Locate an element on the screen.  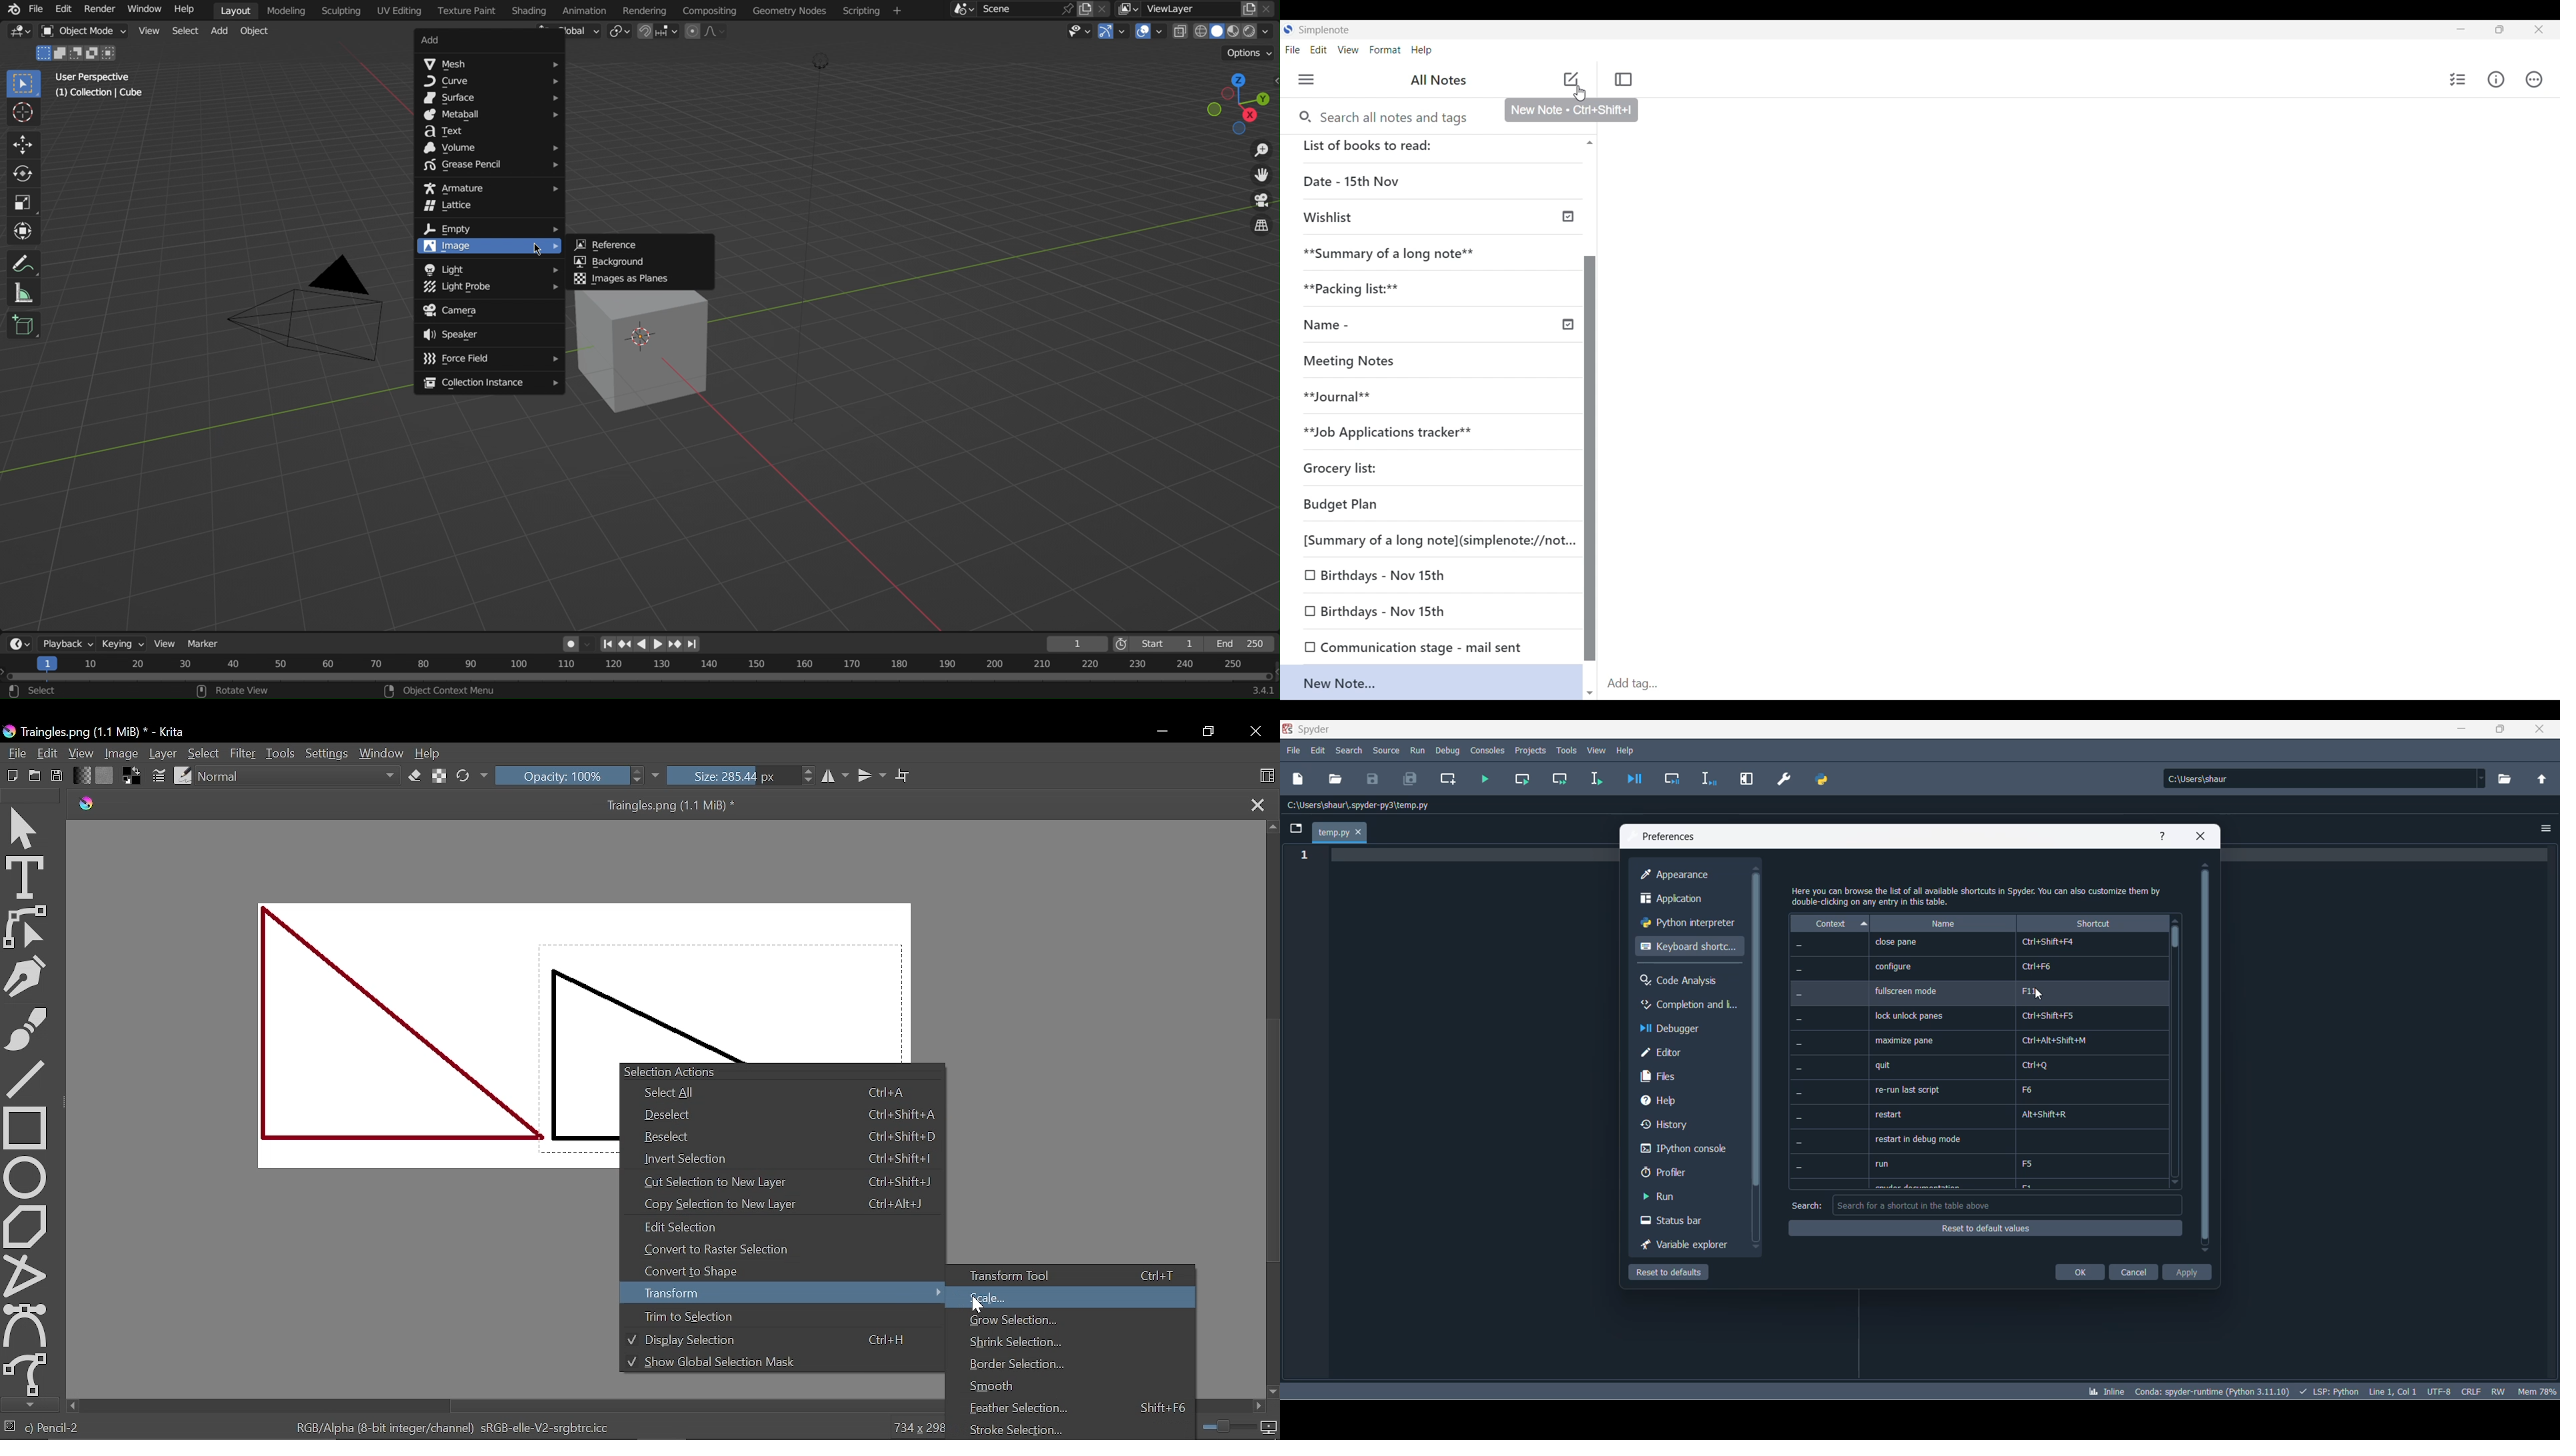
Transform is located at coordinates (785, 1292).